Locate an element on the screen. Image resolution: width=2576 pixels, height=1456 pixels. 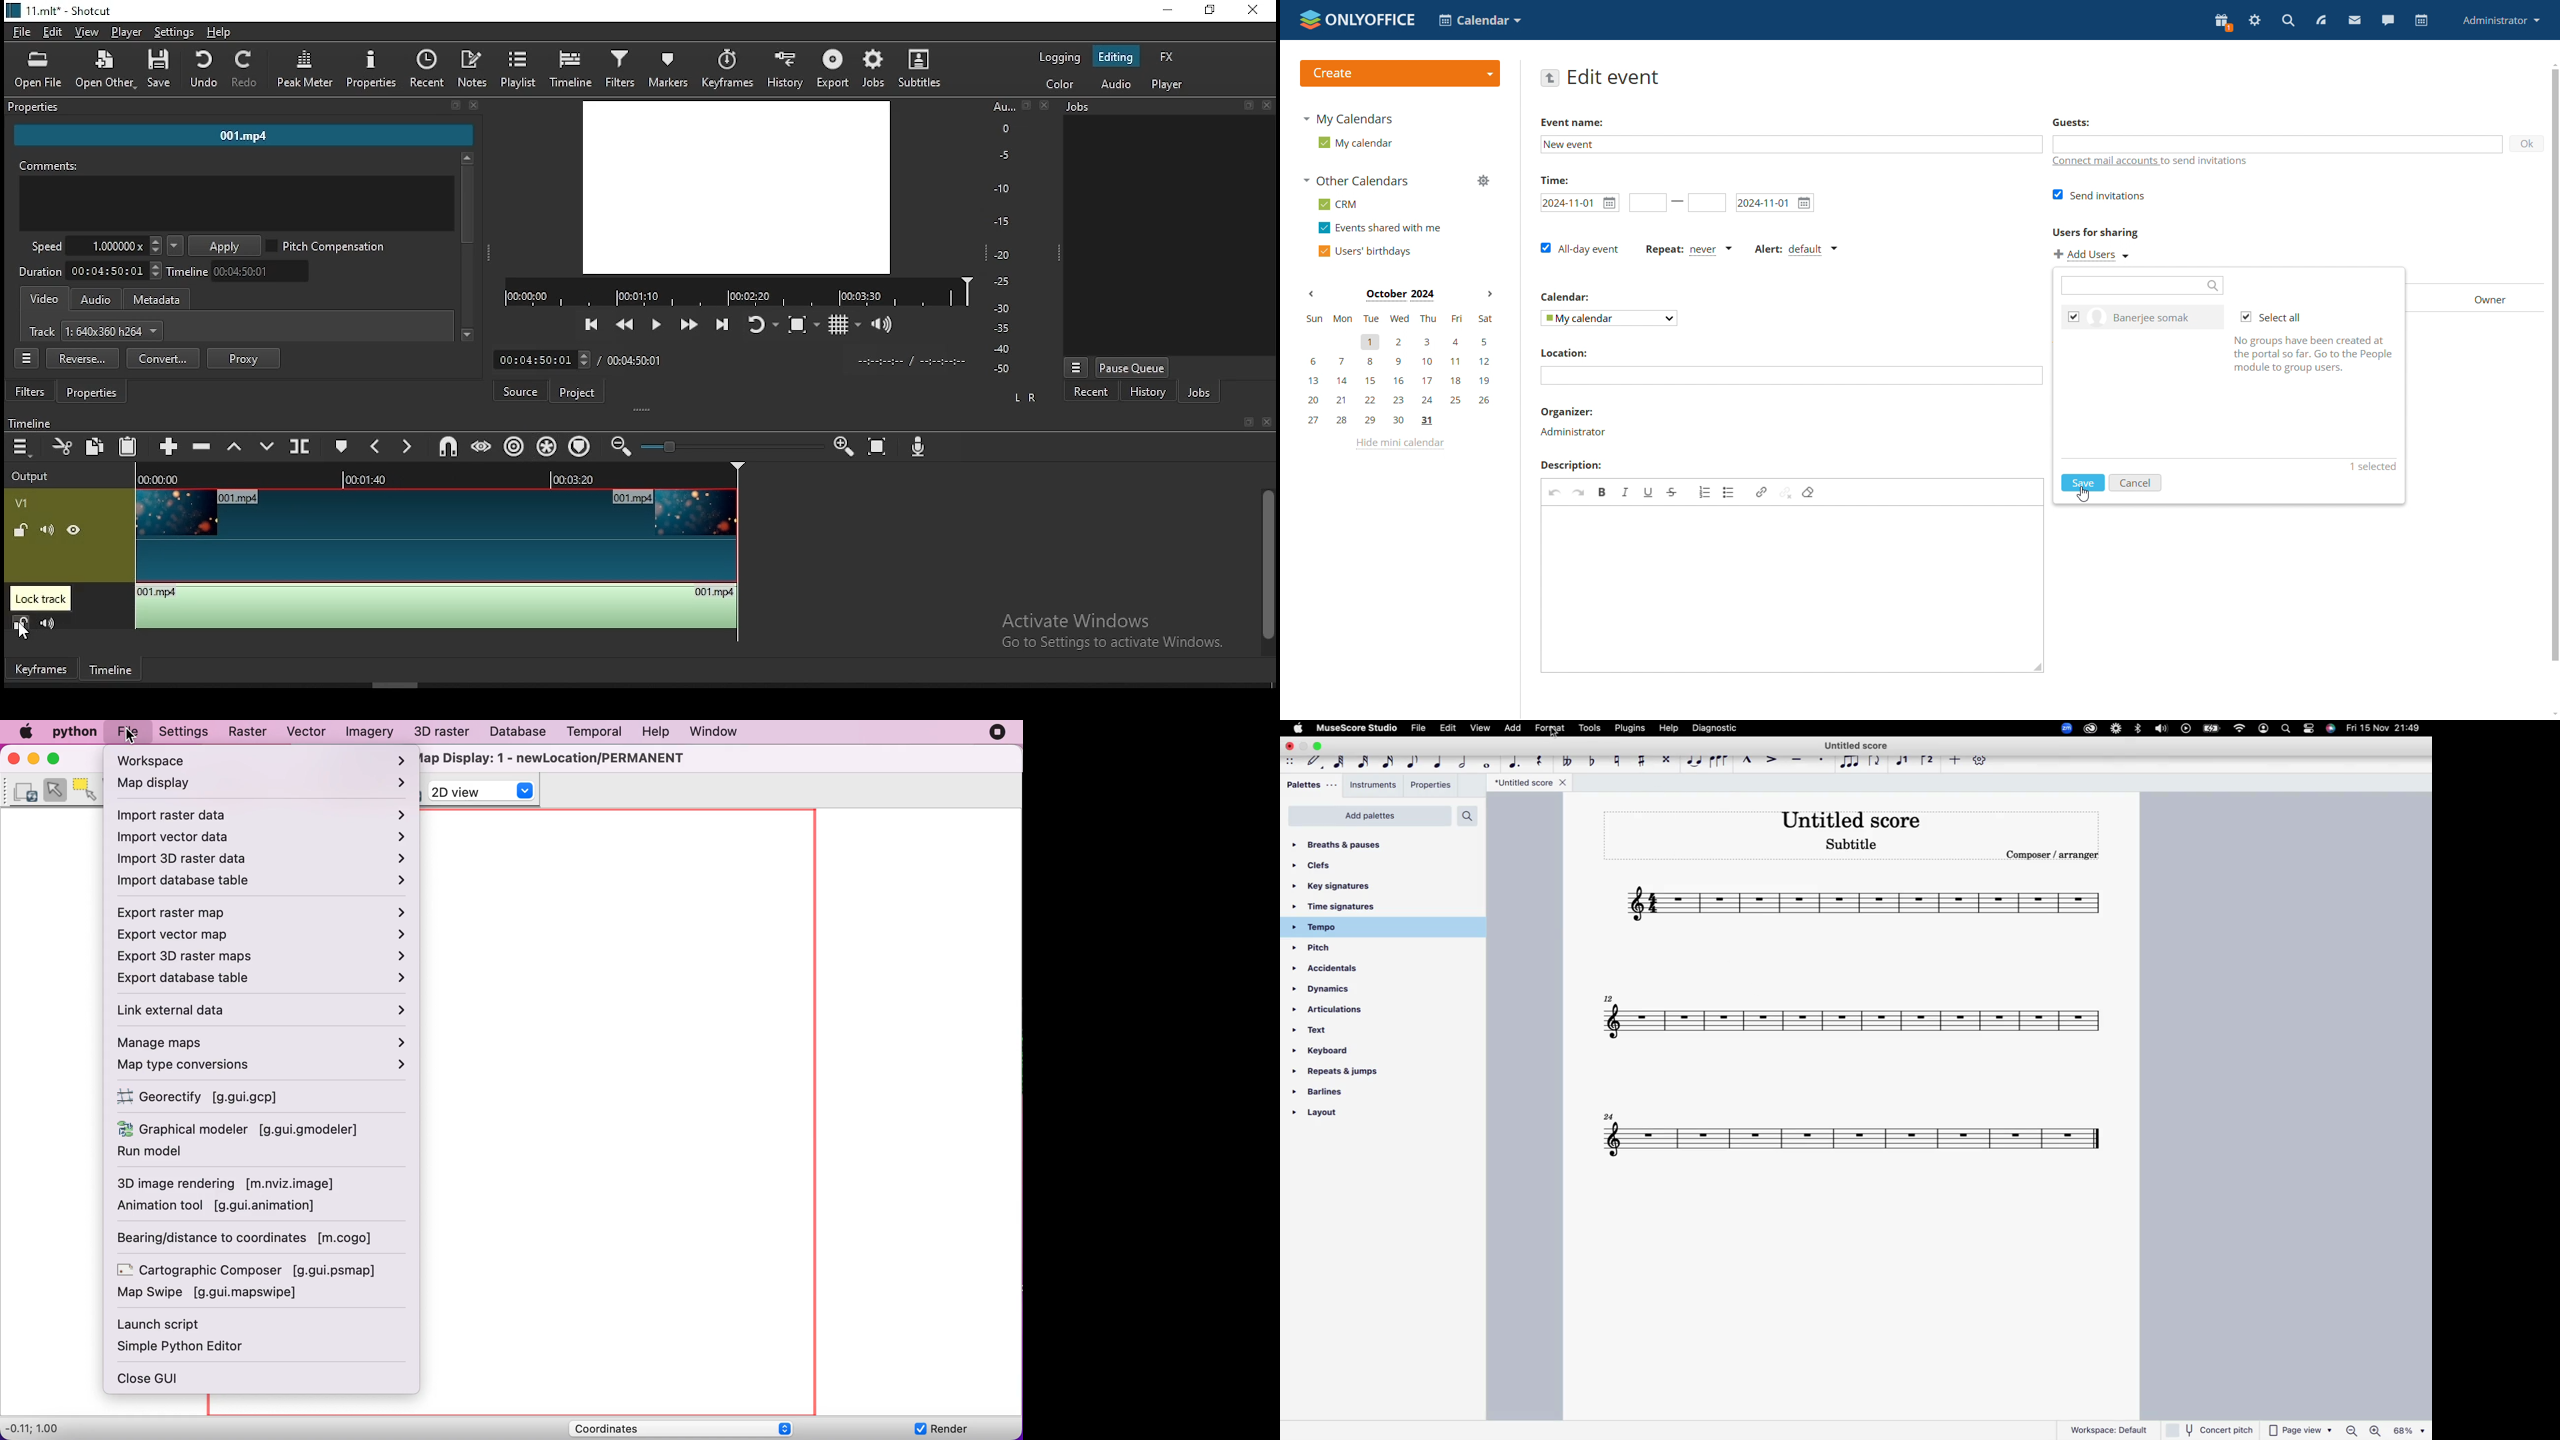
L R is located at coordinates (1026, 400).